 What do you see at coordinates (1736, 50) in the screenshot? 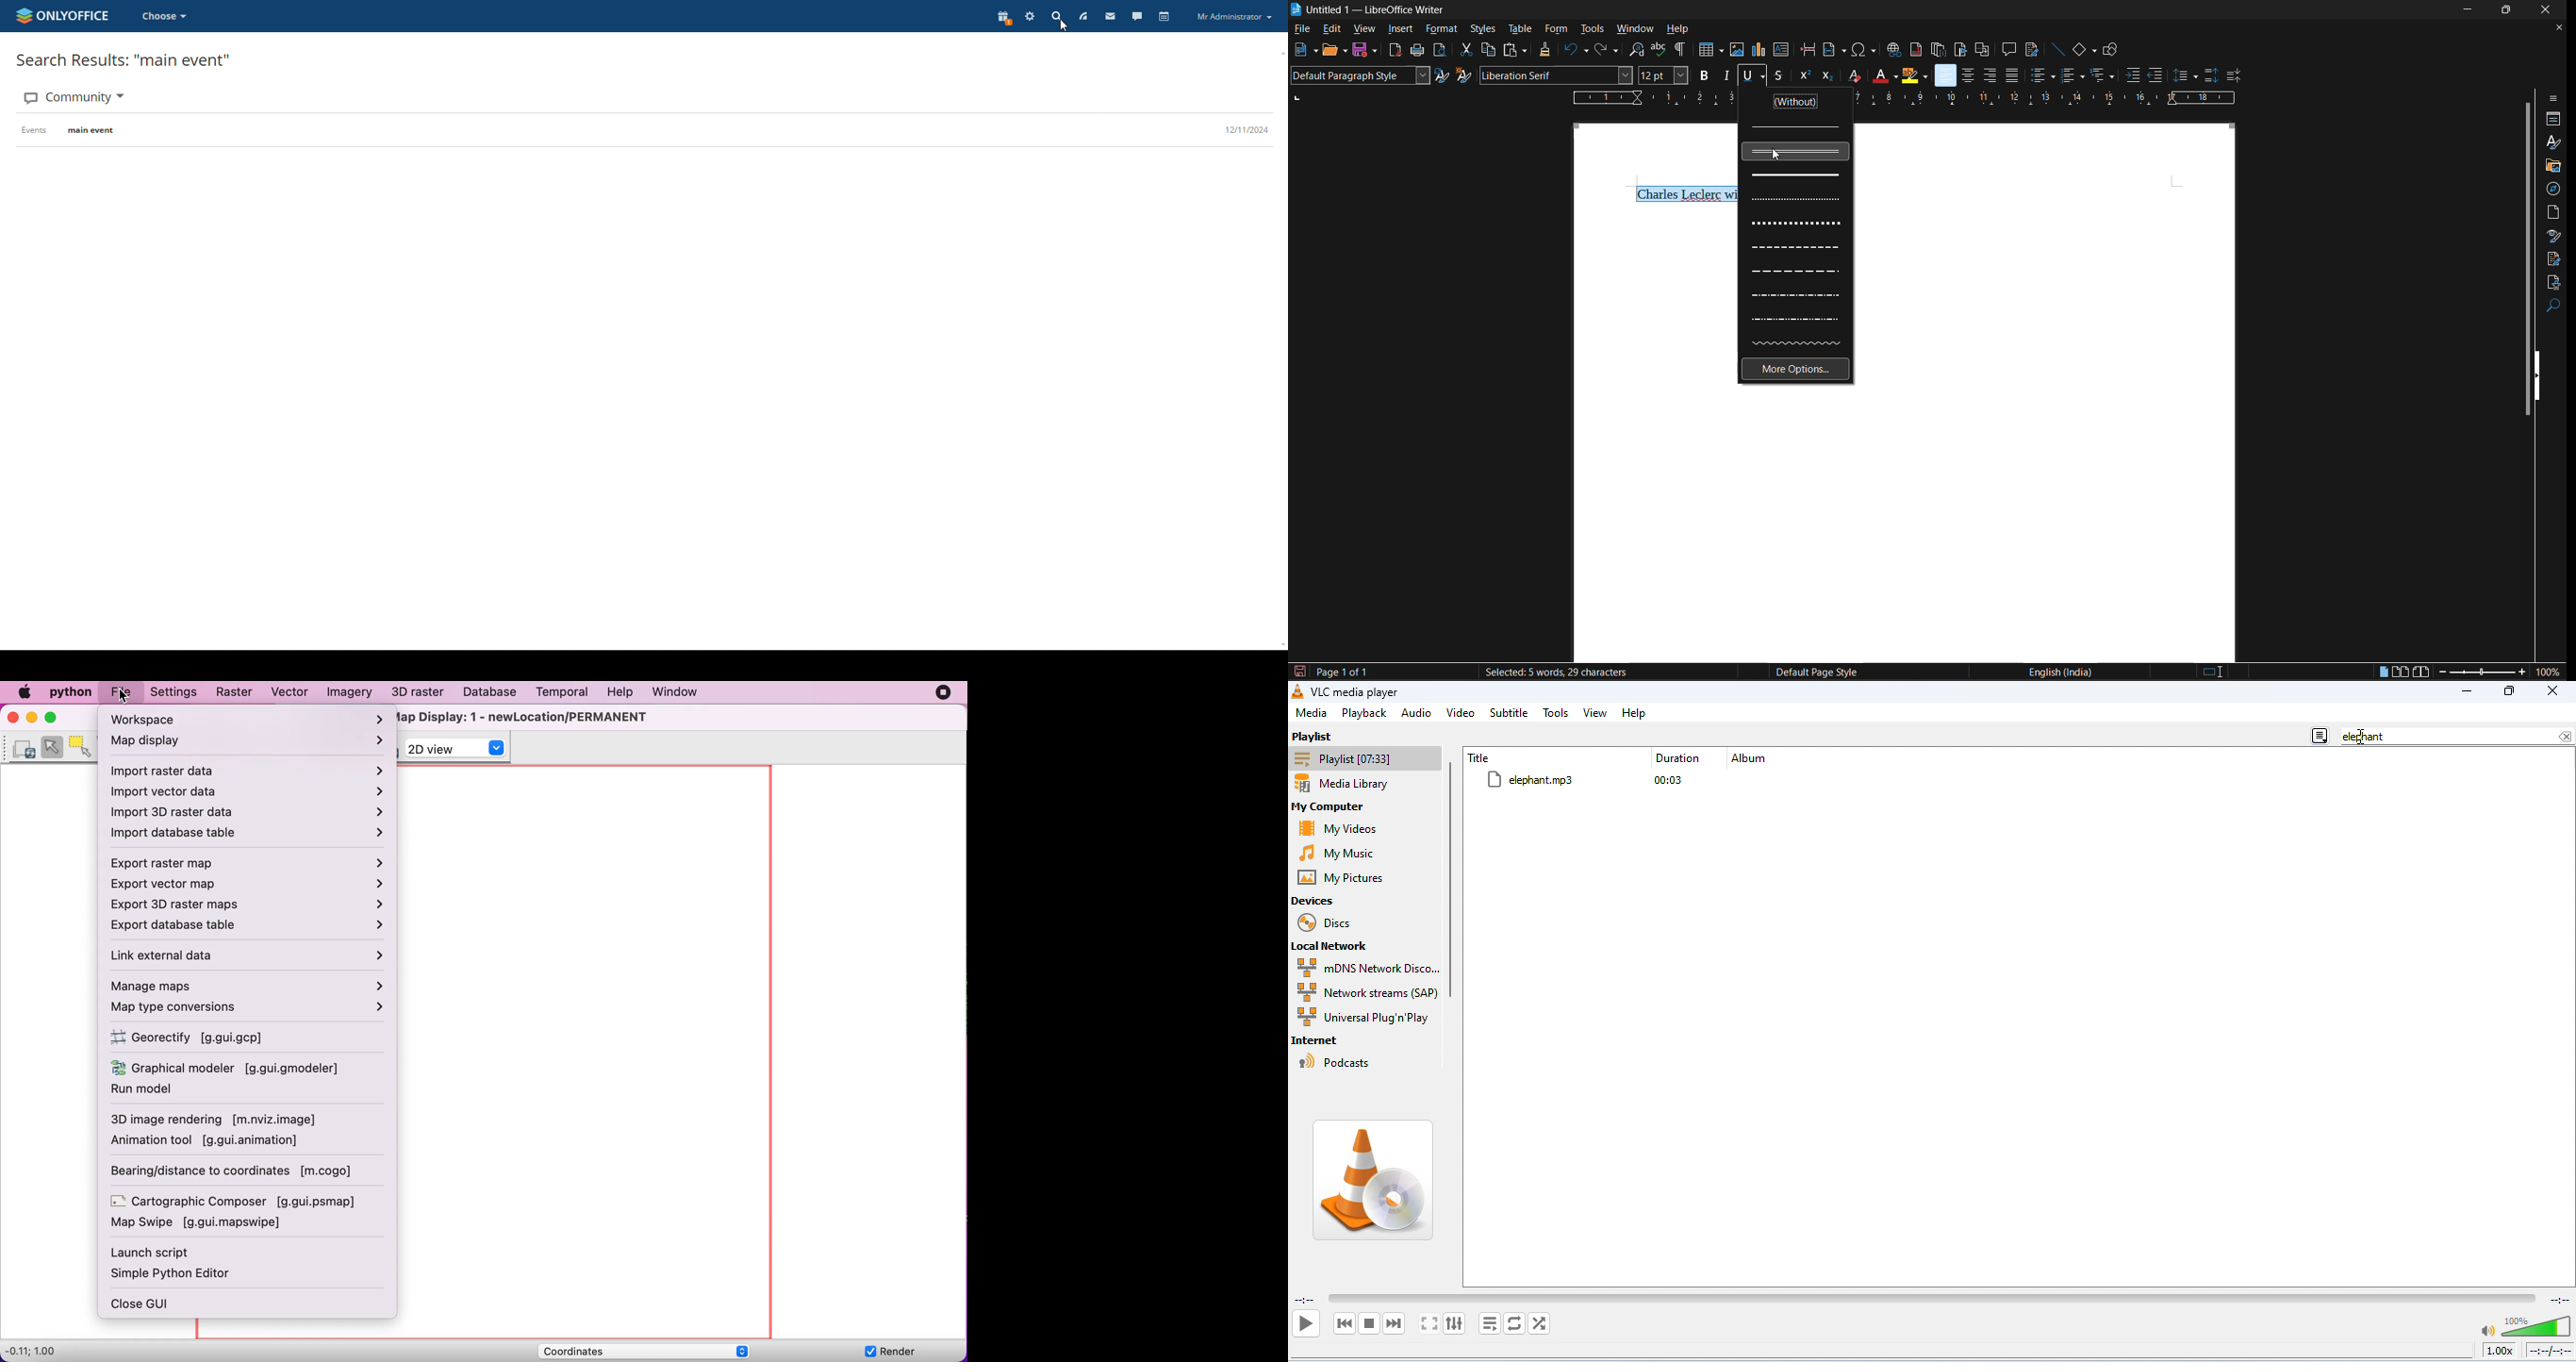
I see `insert image` at bounding box center [1736, 50].